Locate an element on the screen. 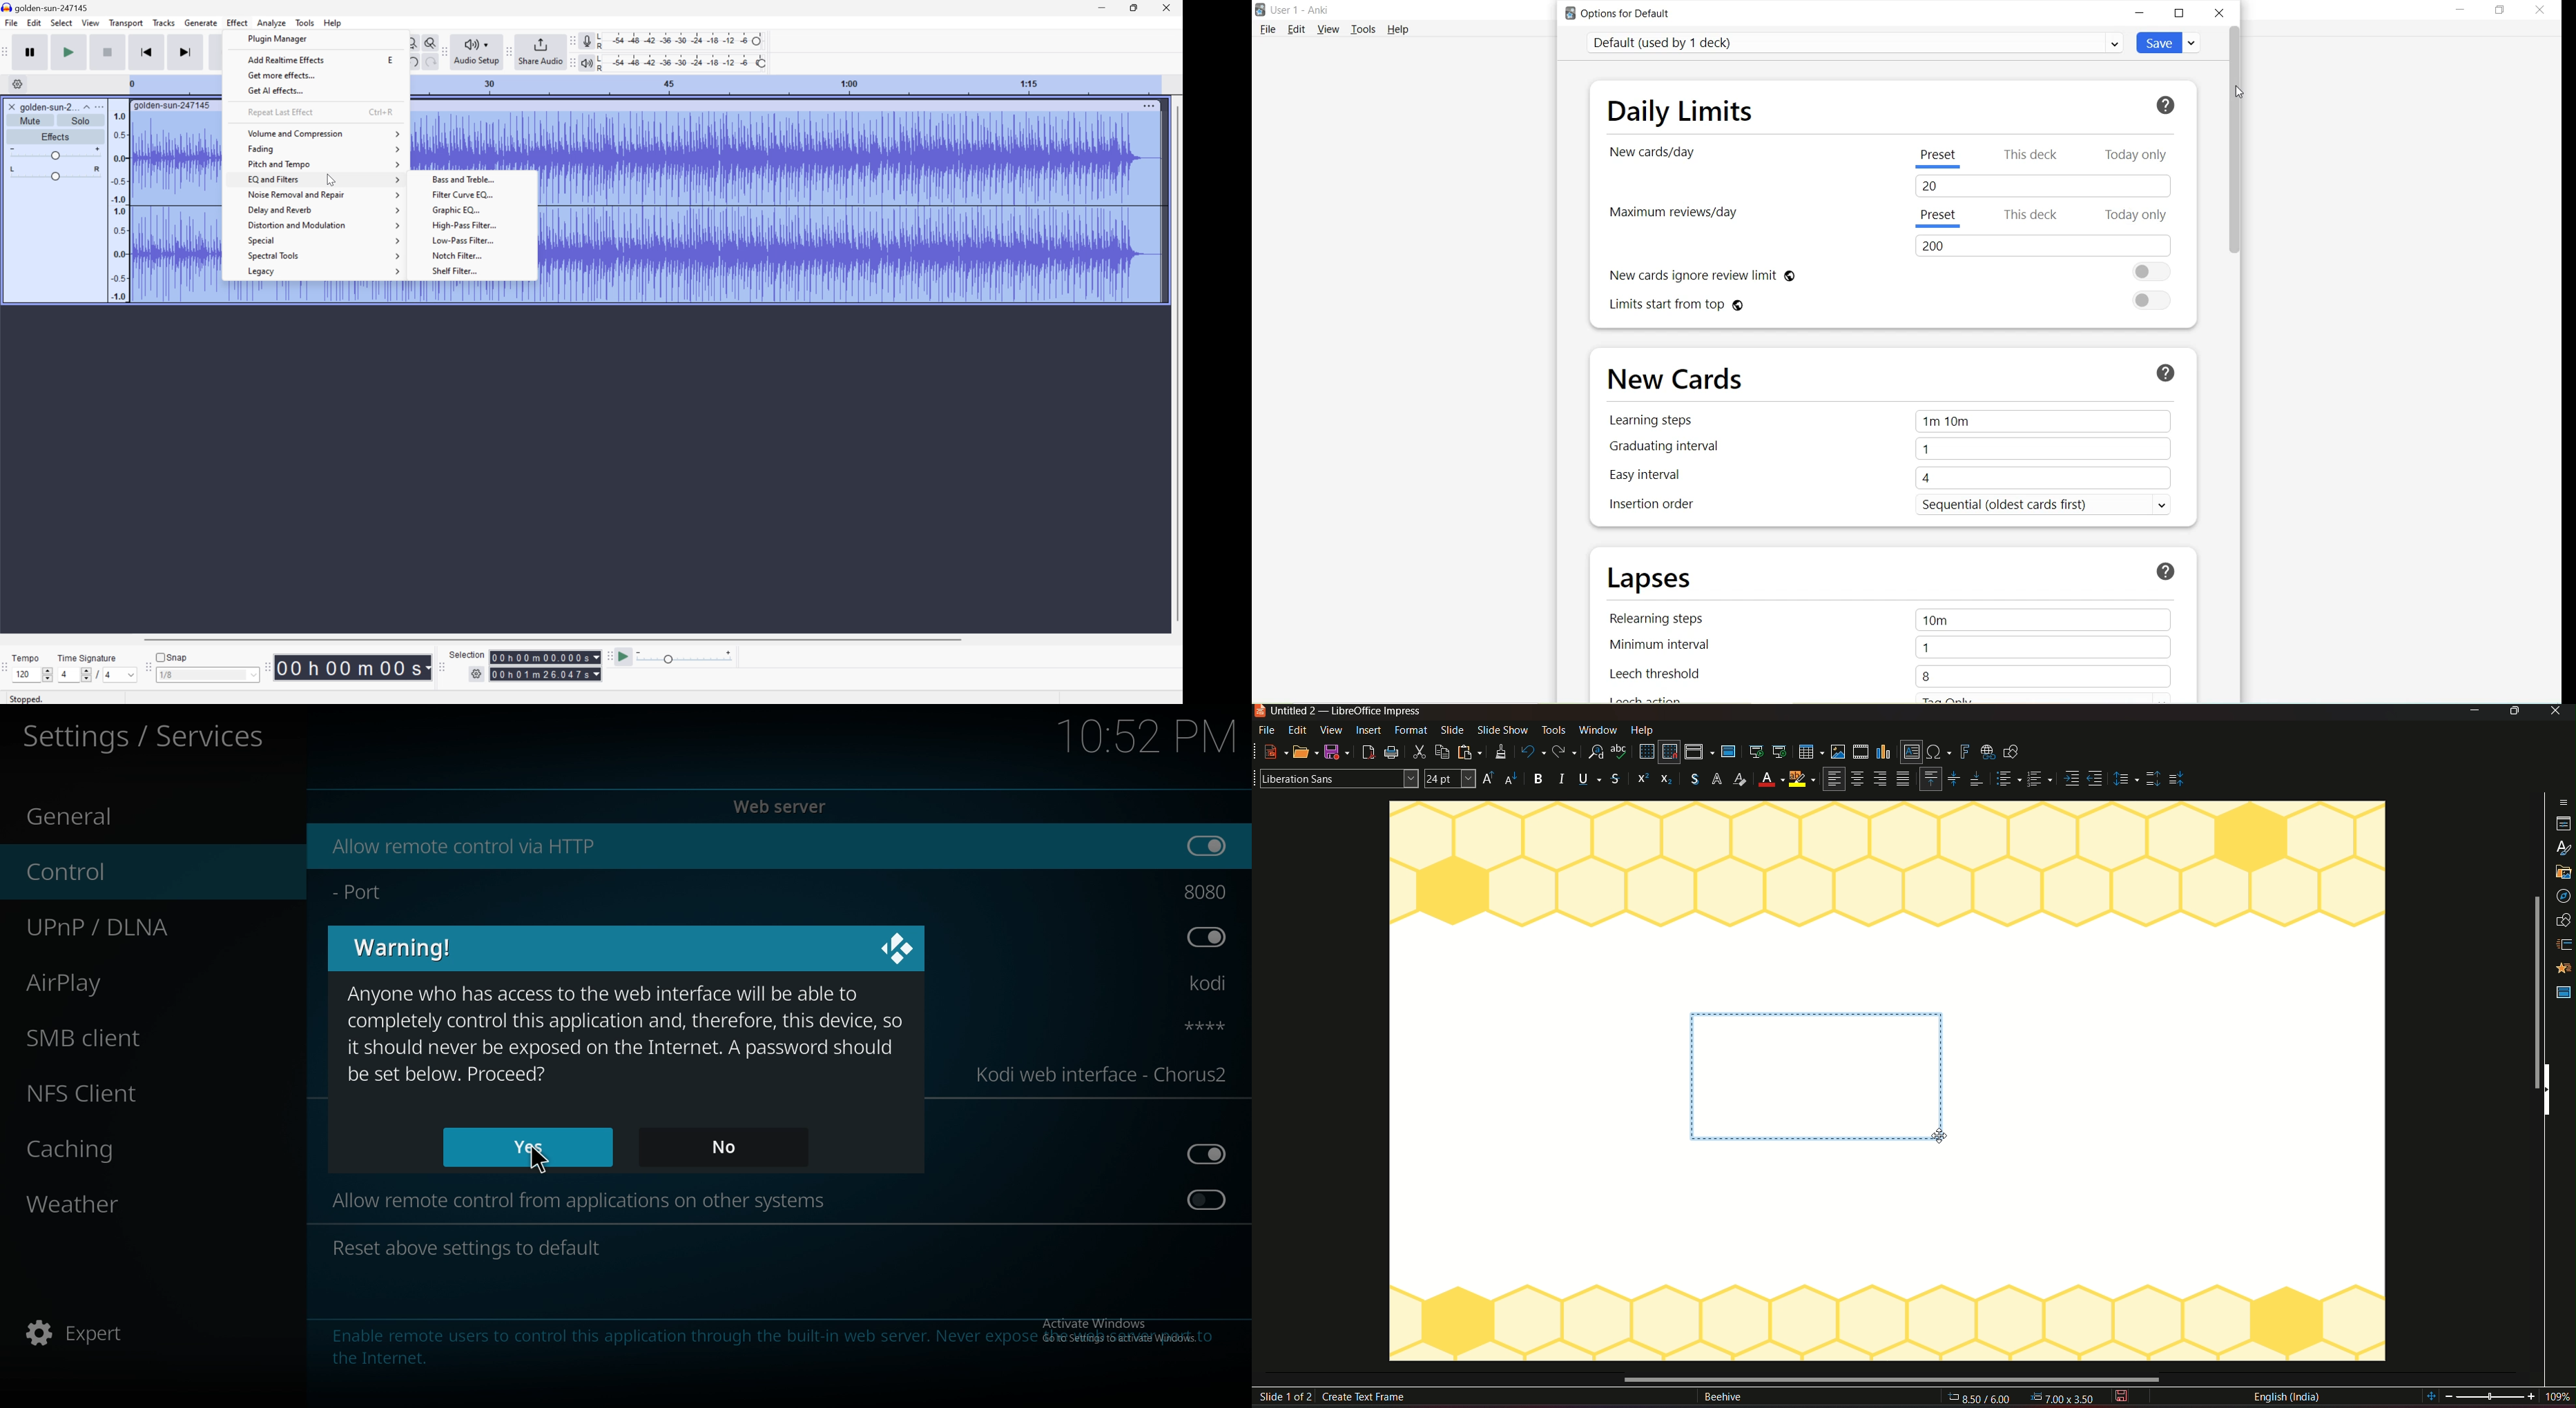 The width and height of the screenshot is (2576, 1428). Tools is located at coordinates (305, 22).